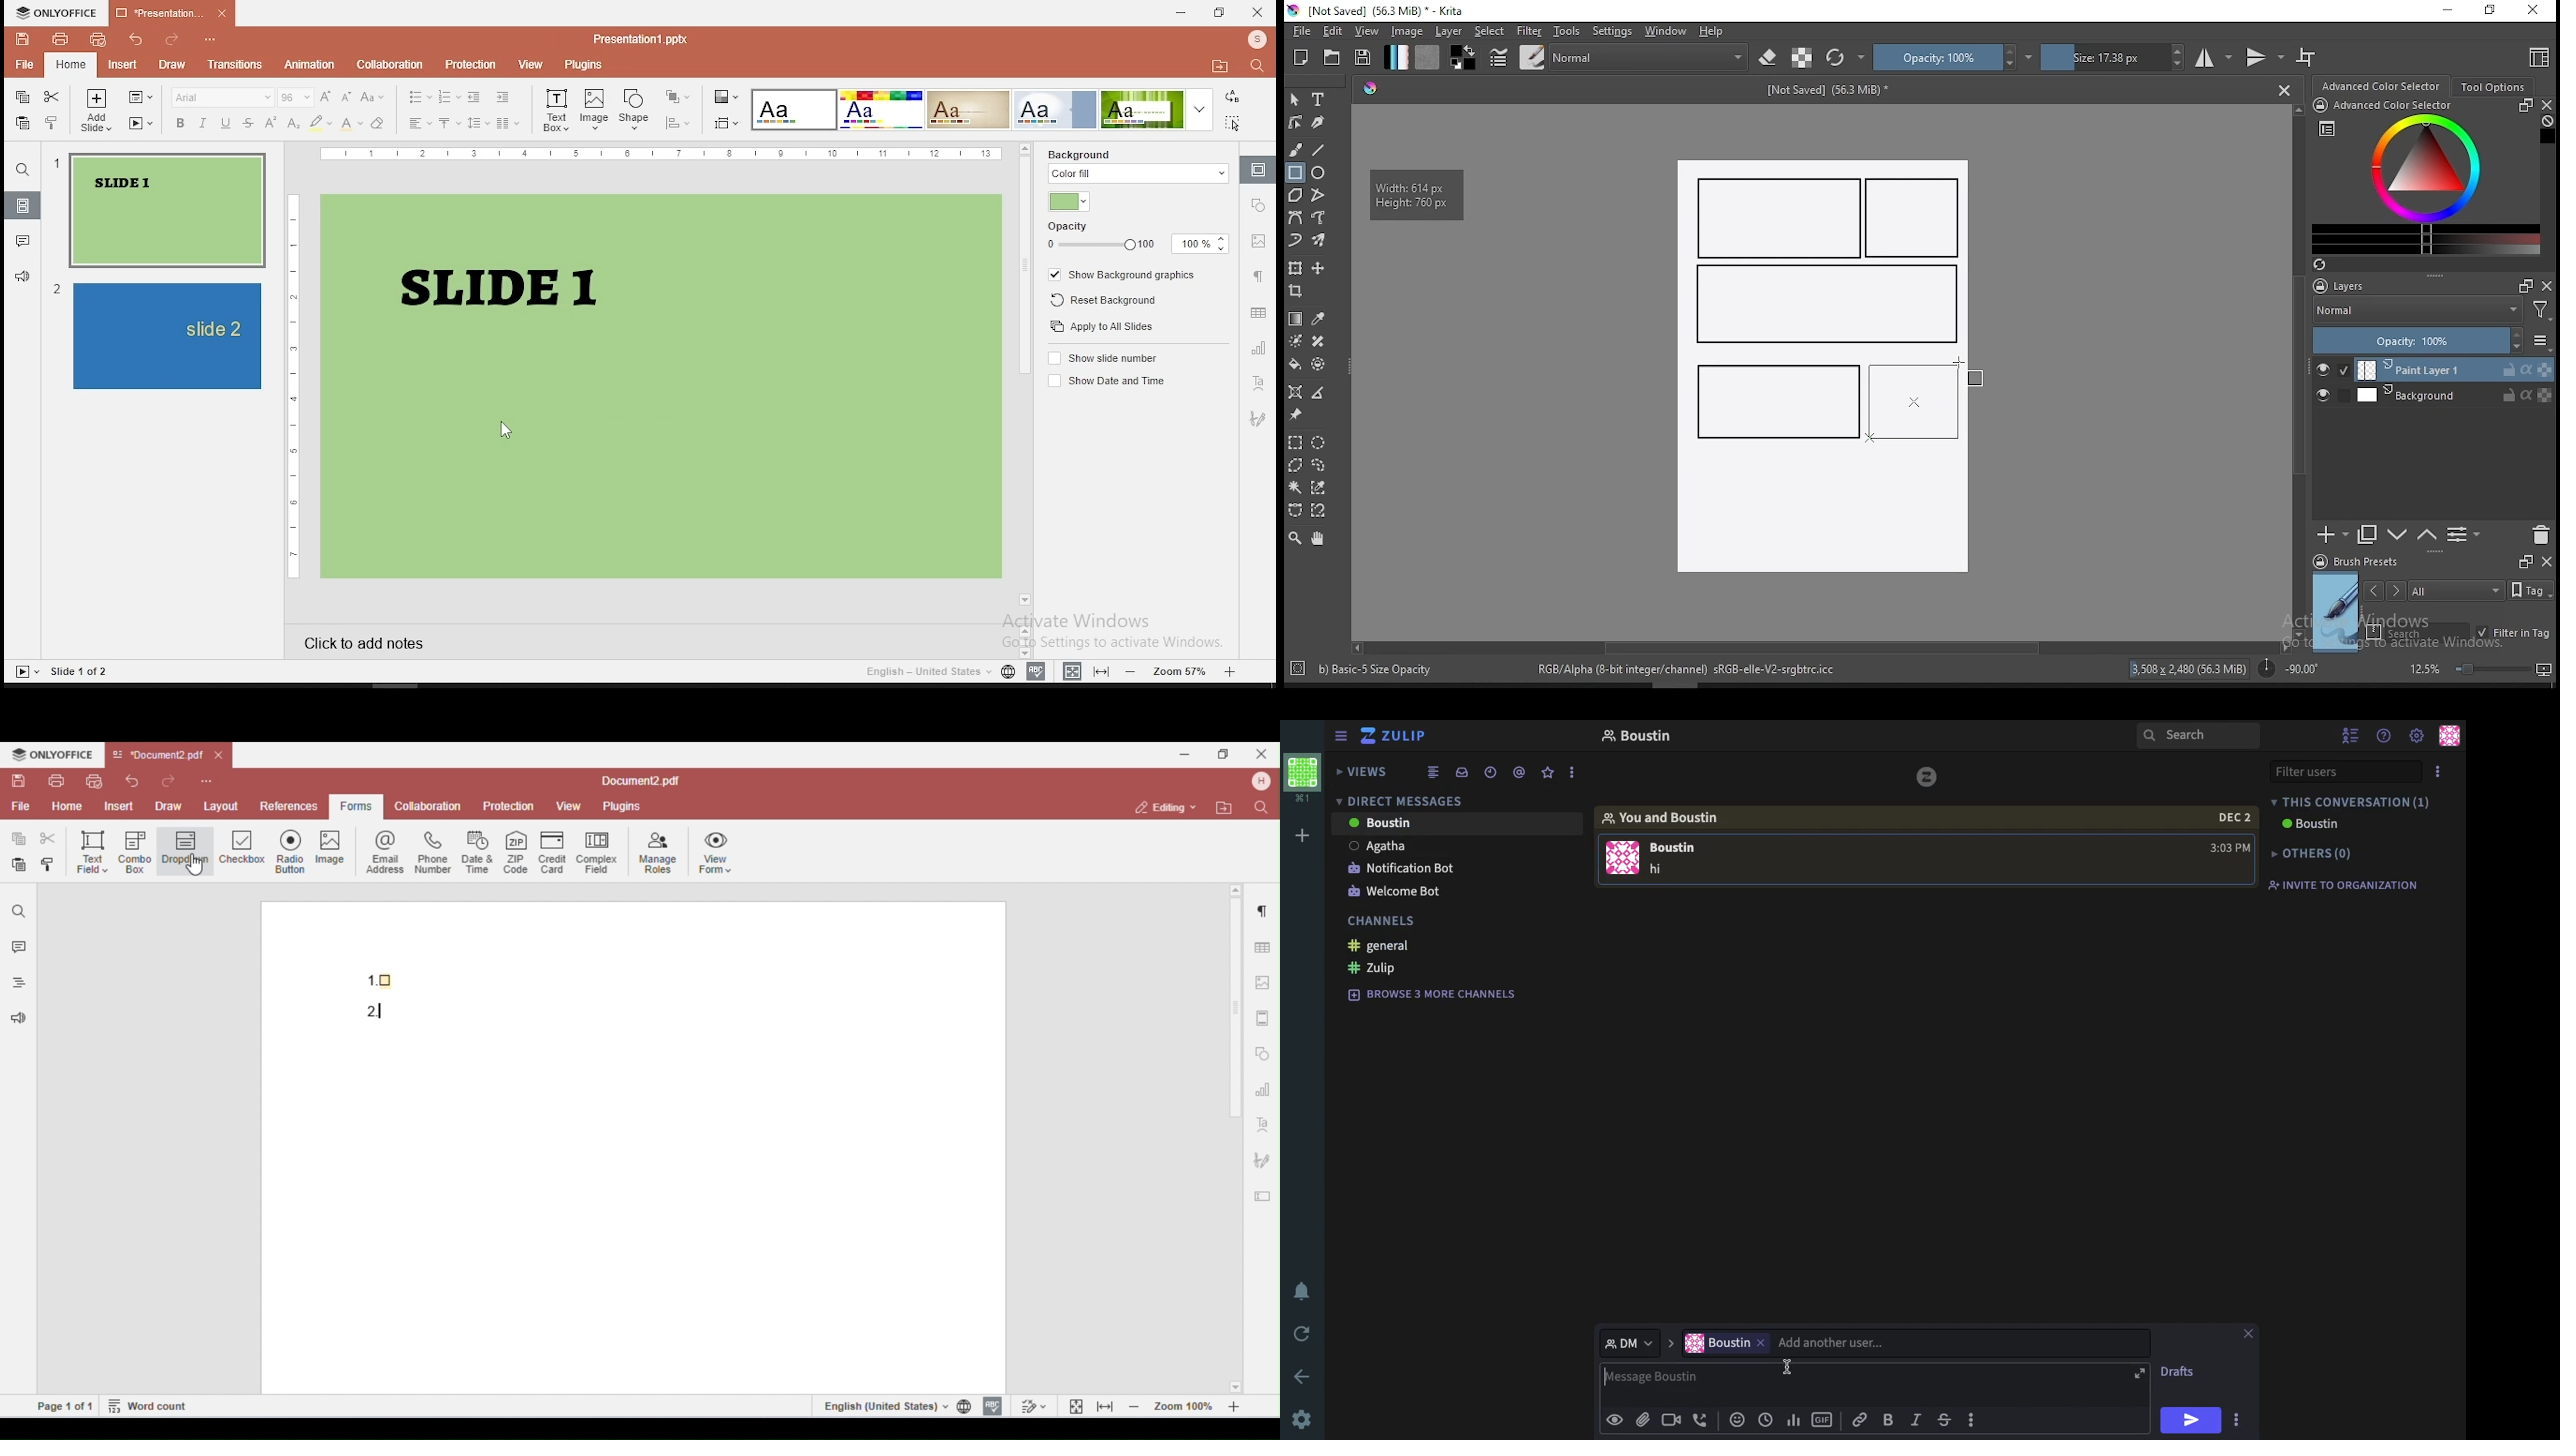  Describe the element at coordinates (2513, 634) in the screenshot. I see `filter in tag` at that location.